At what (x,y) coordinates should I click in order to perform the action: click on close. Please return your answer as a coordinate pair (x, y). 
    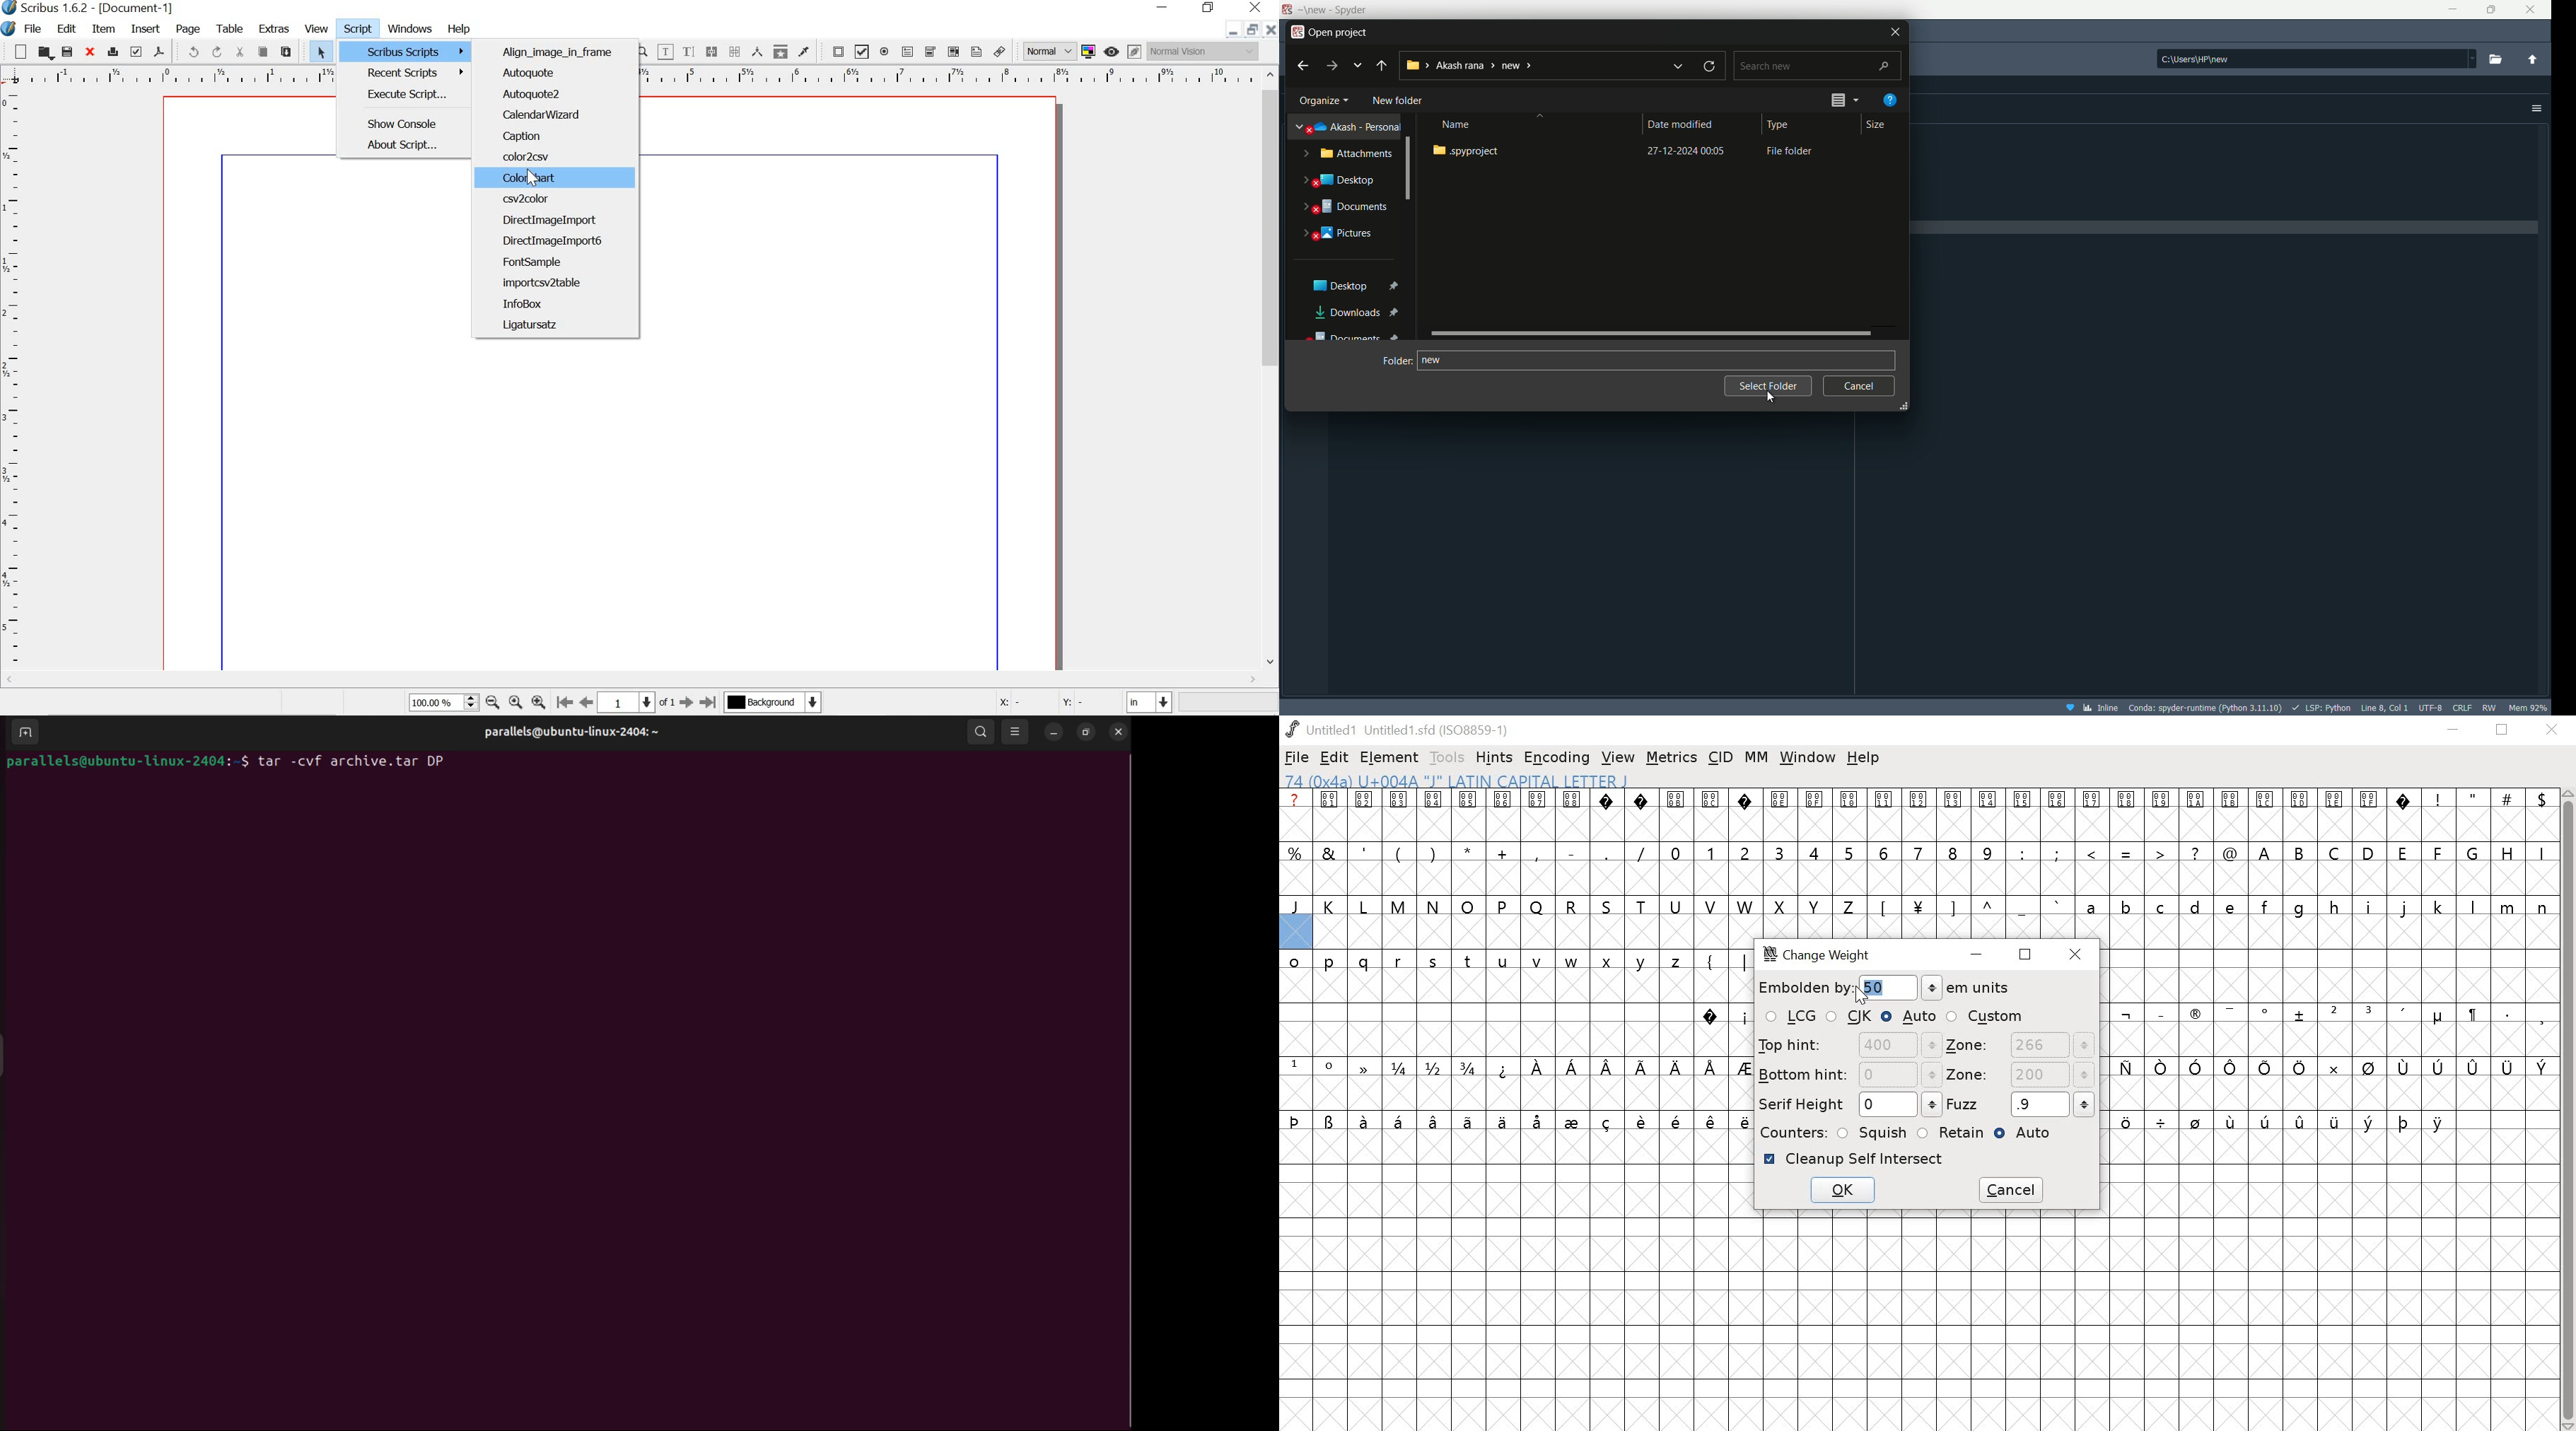
    Looking at the image, I should click on (2554, 730).